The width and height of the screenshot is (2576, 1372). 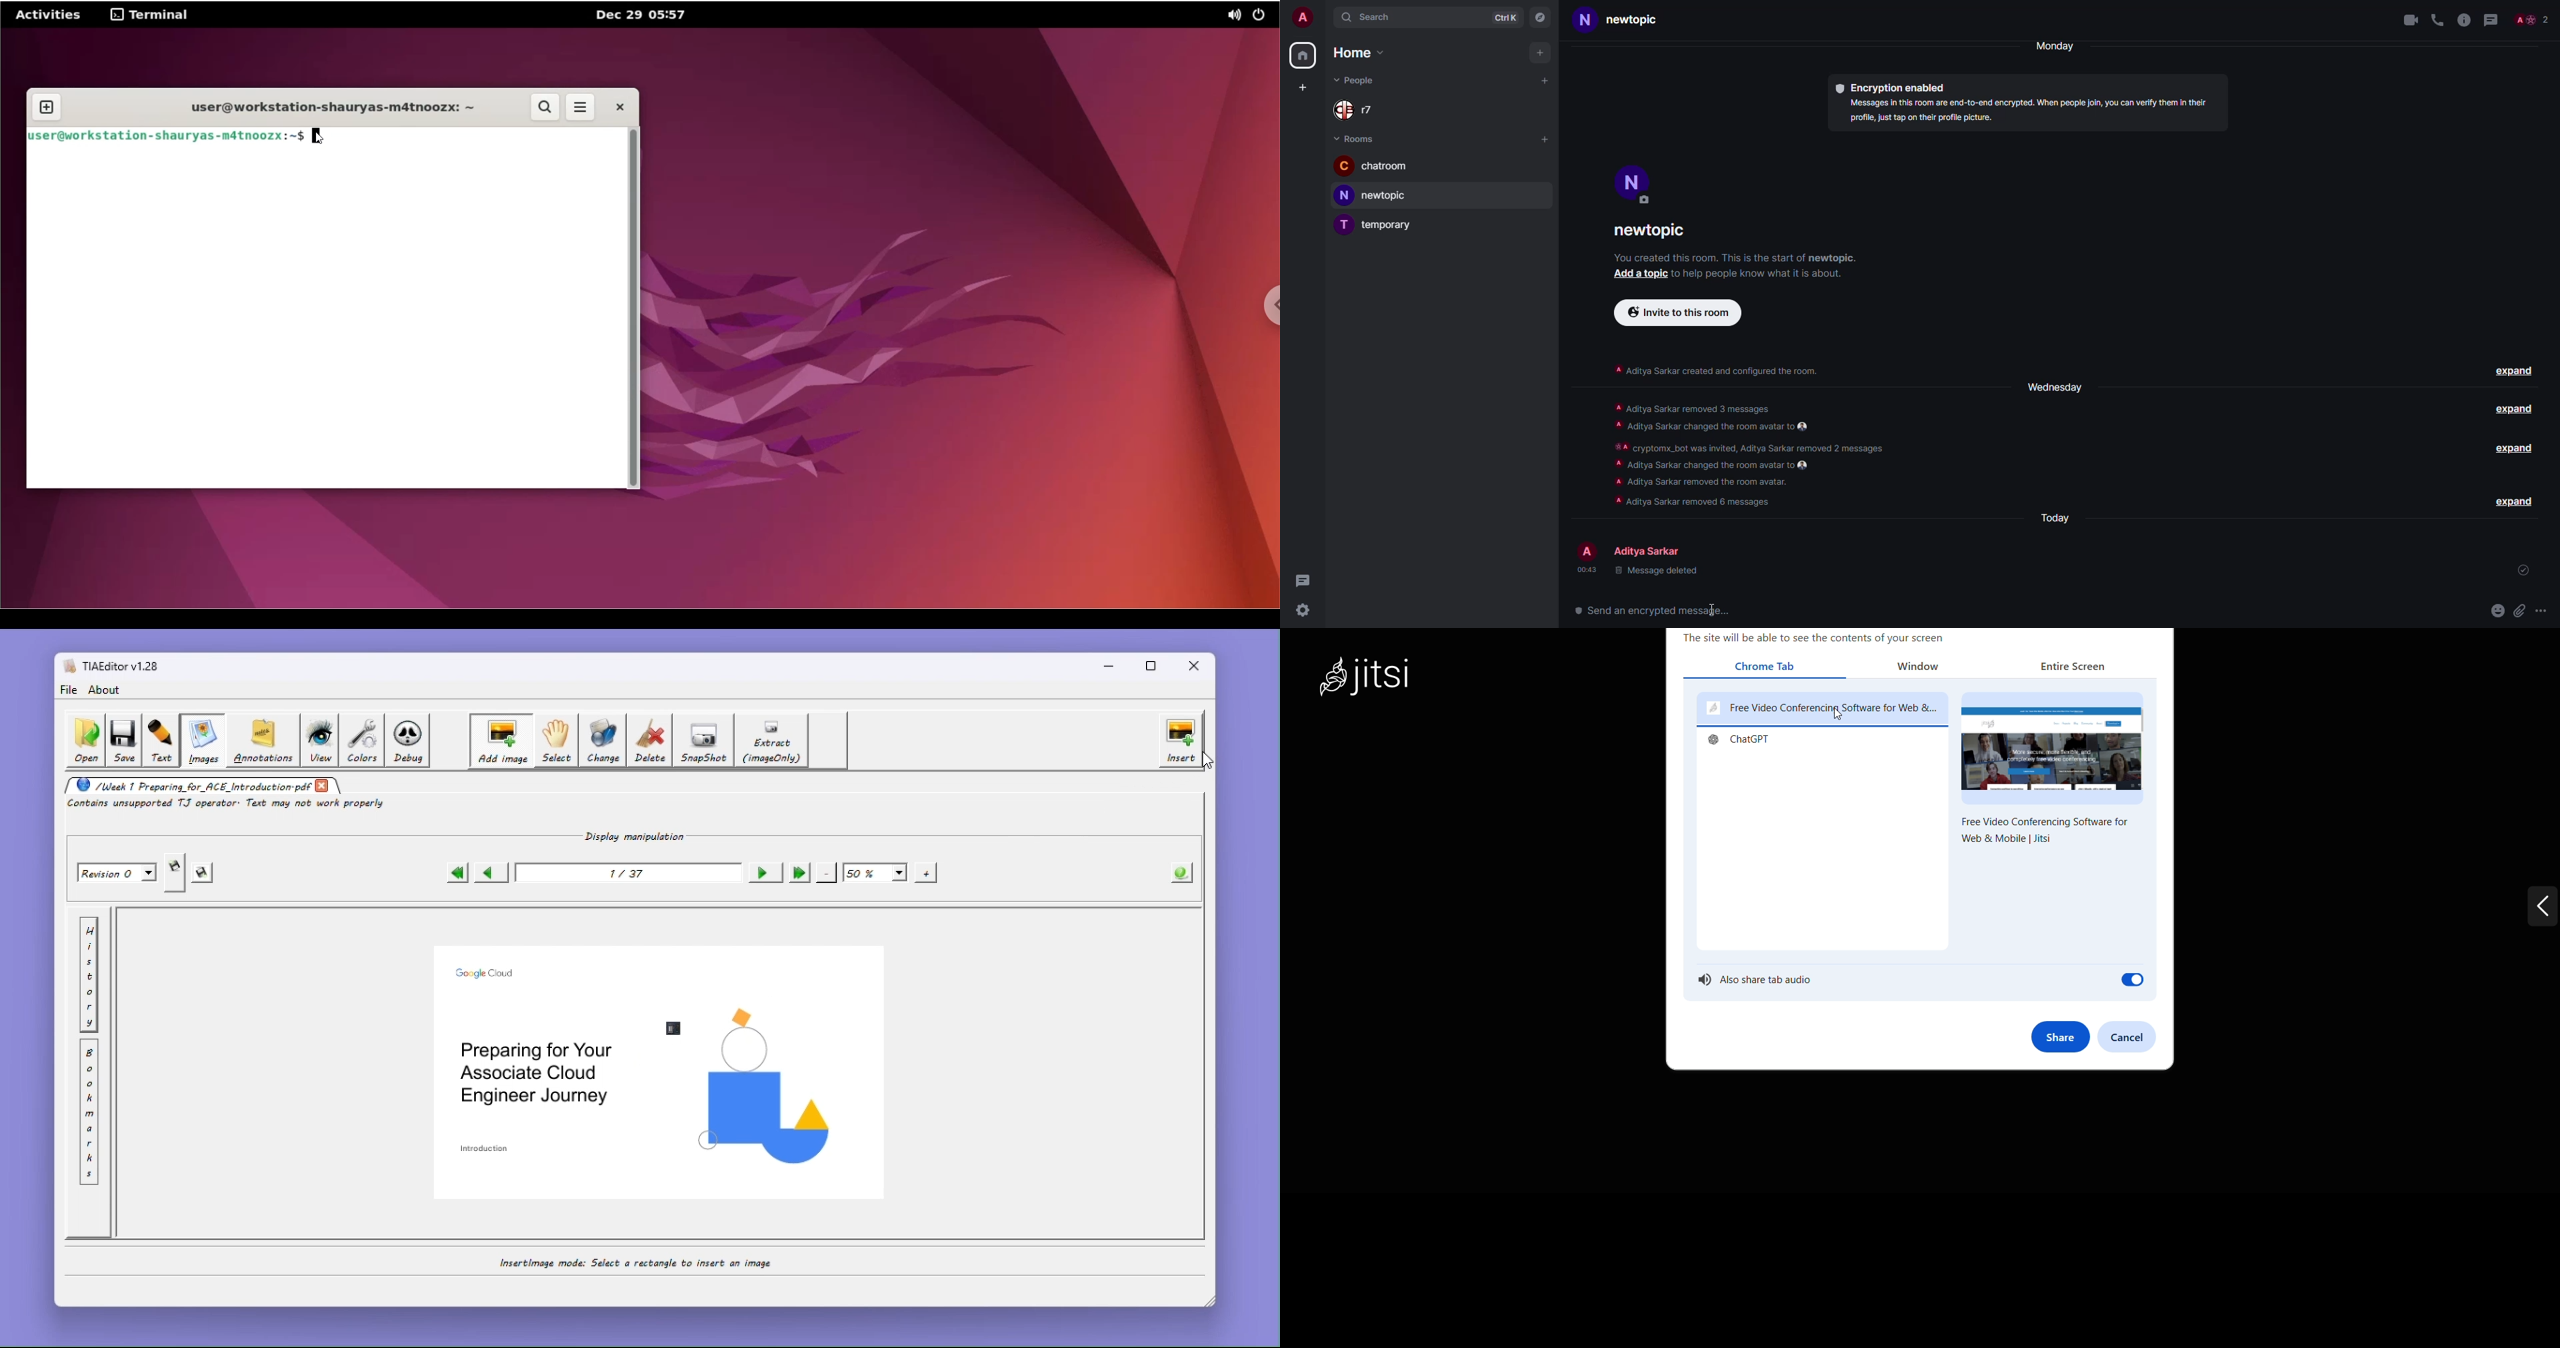 What do you see at coordinates (1301, 89) in the screenshot?
I see `add` at bounding box center [1301, 89].